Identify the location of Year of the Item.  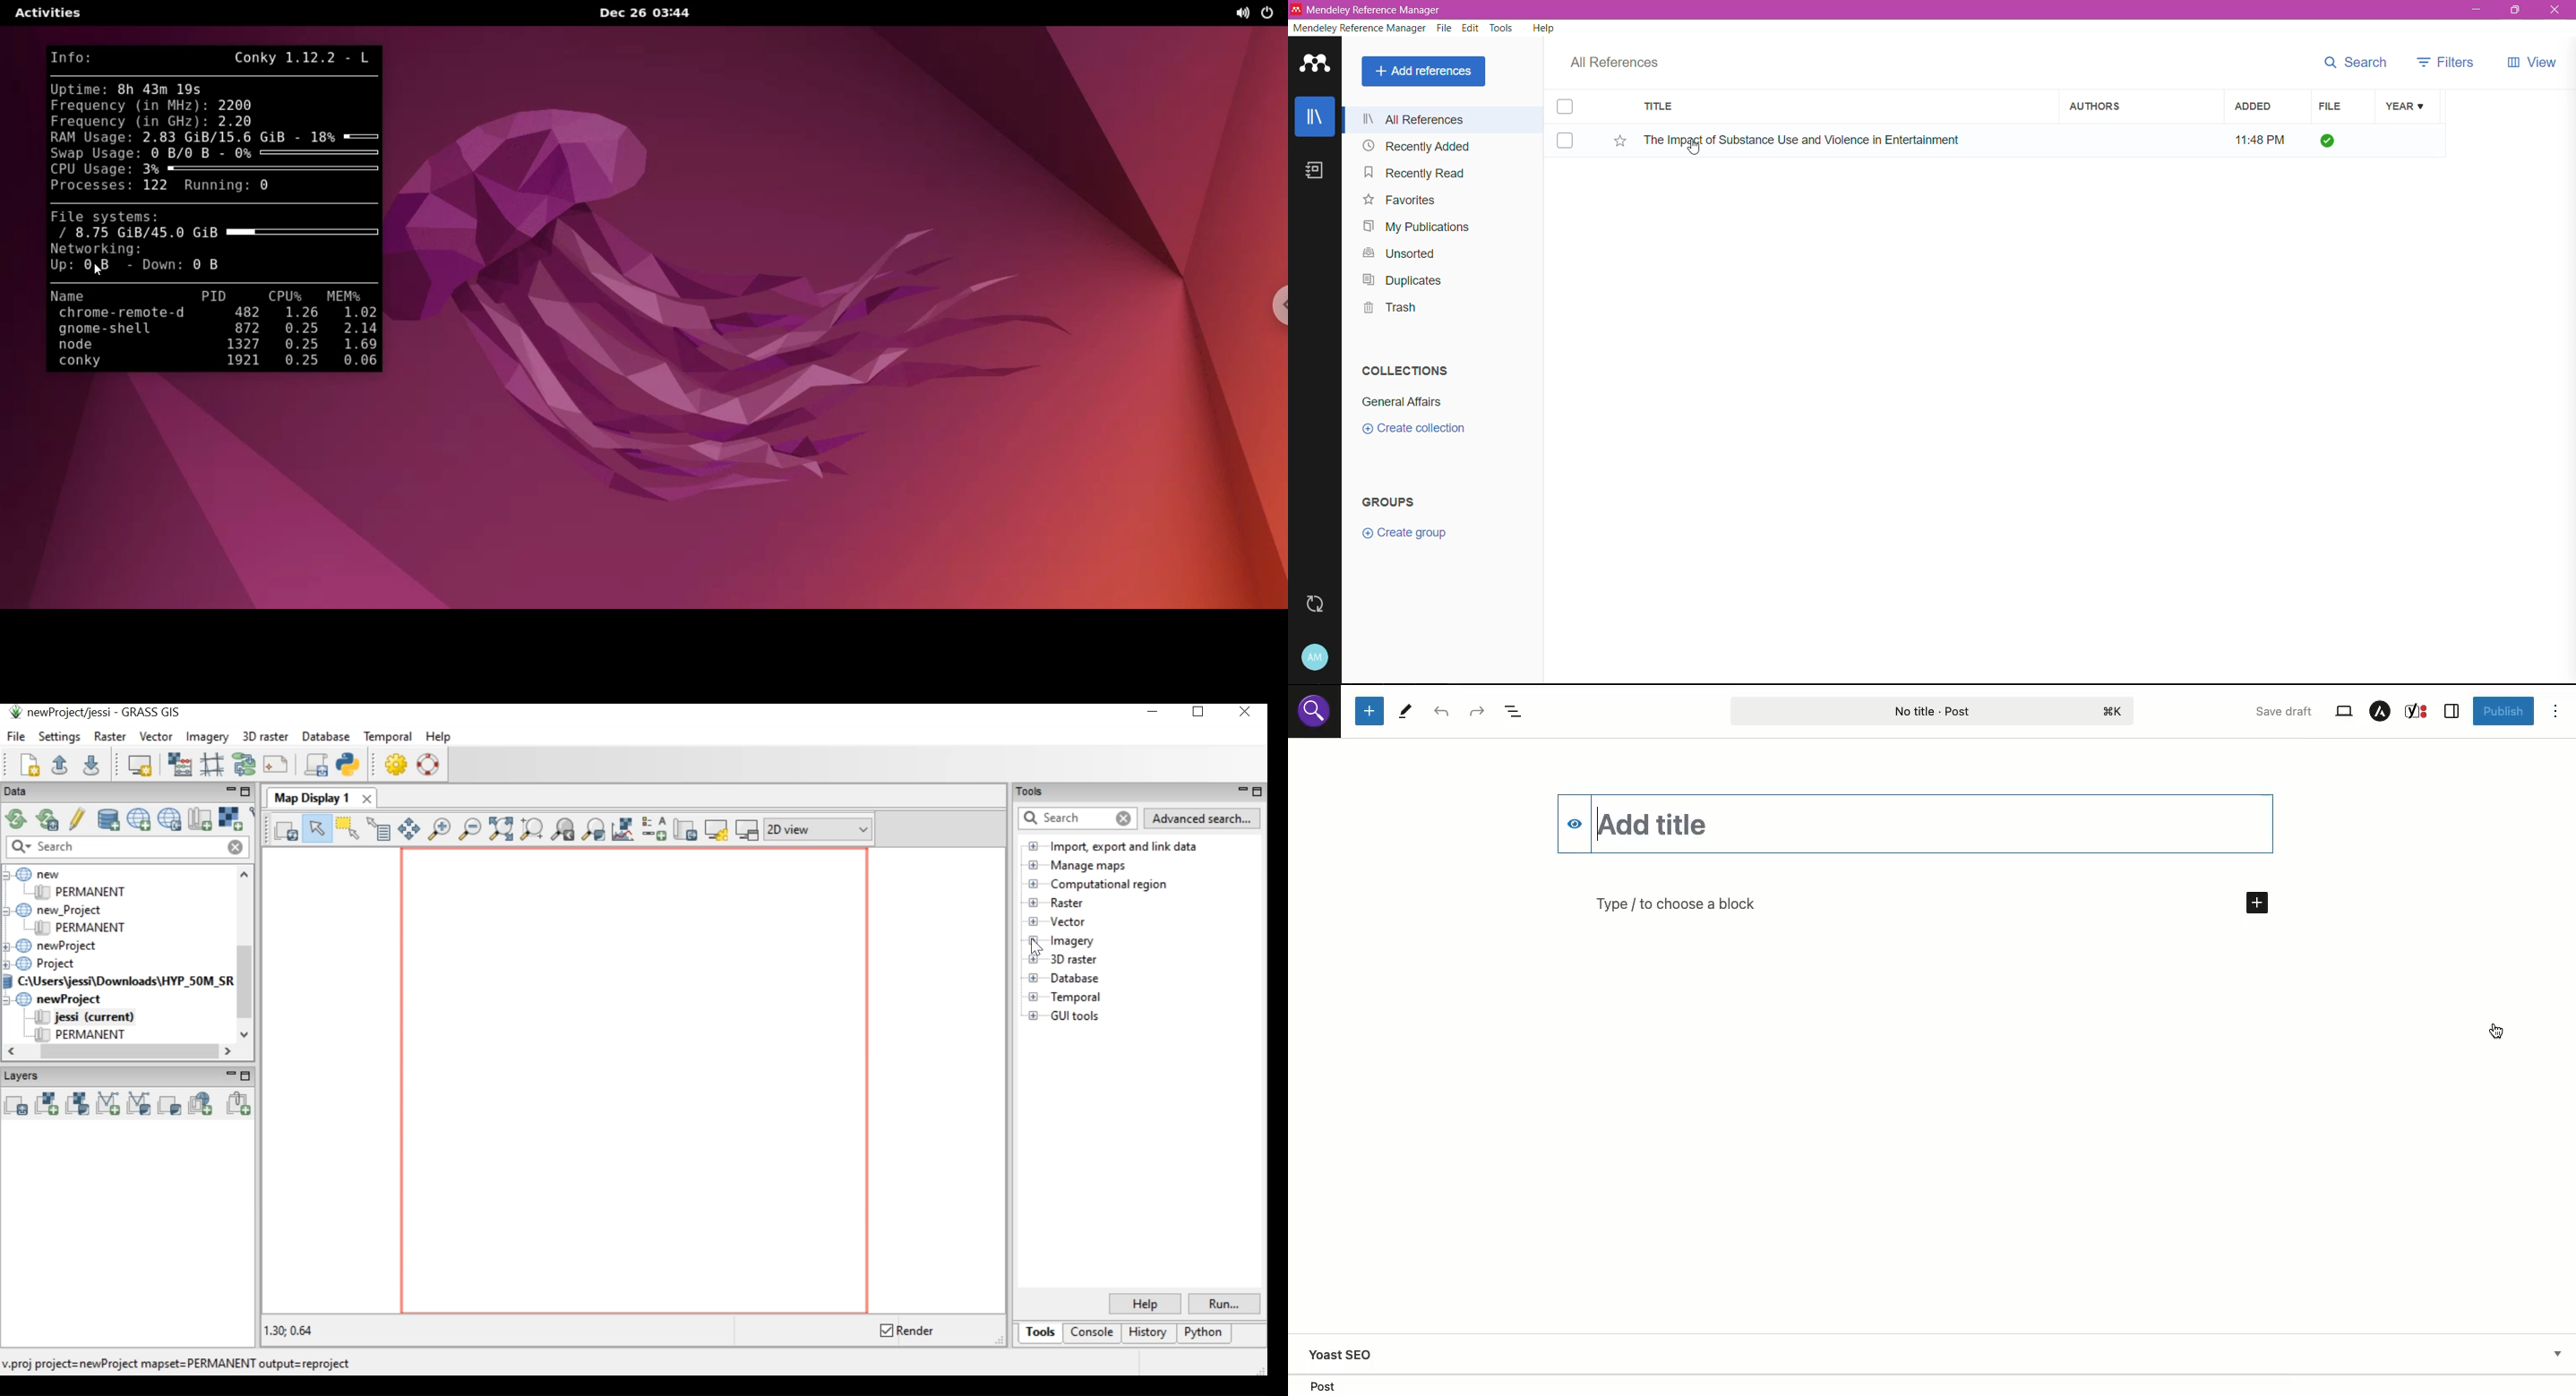
(2410, 138).